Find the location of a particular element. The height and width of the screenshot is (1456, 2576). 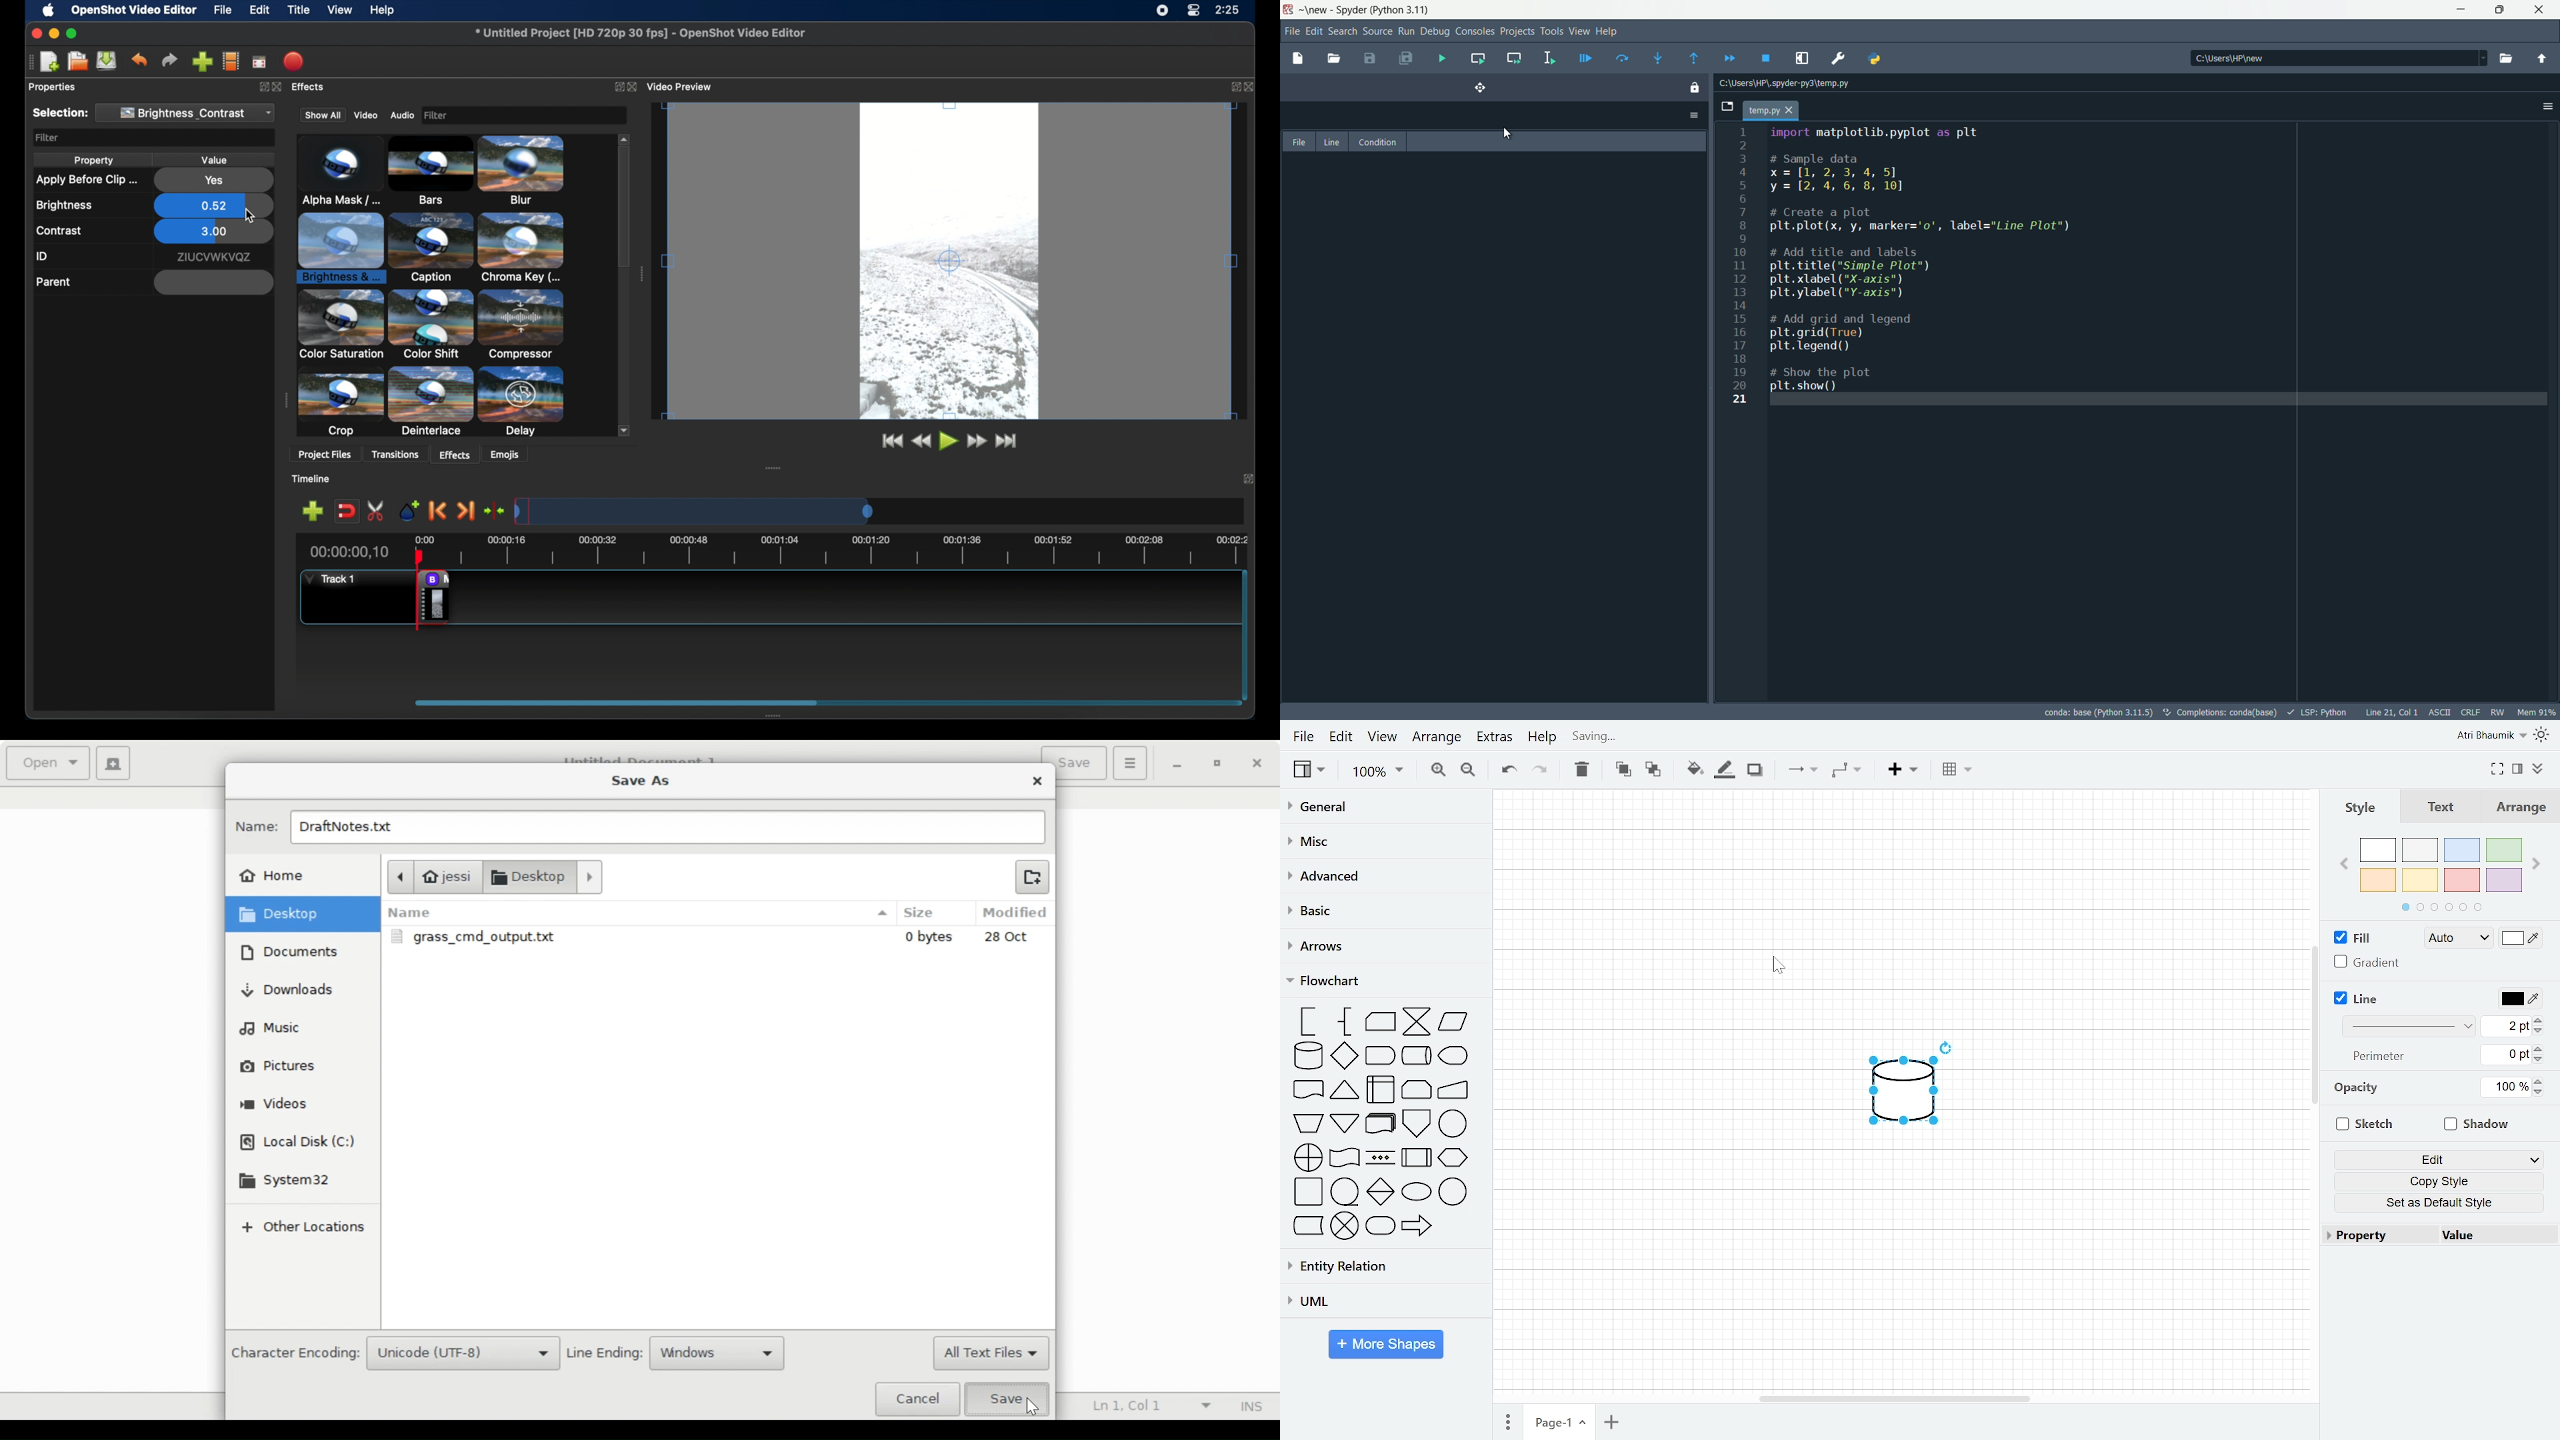

start  is located at coordinates (1454, 1192).